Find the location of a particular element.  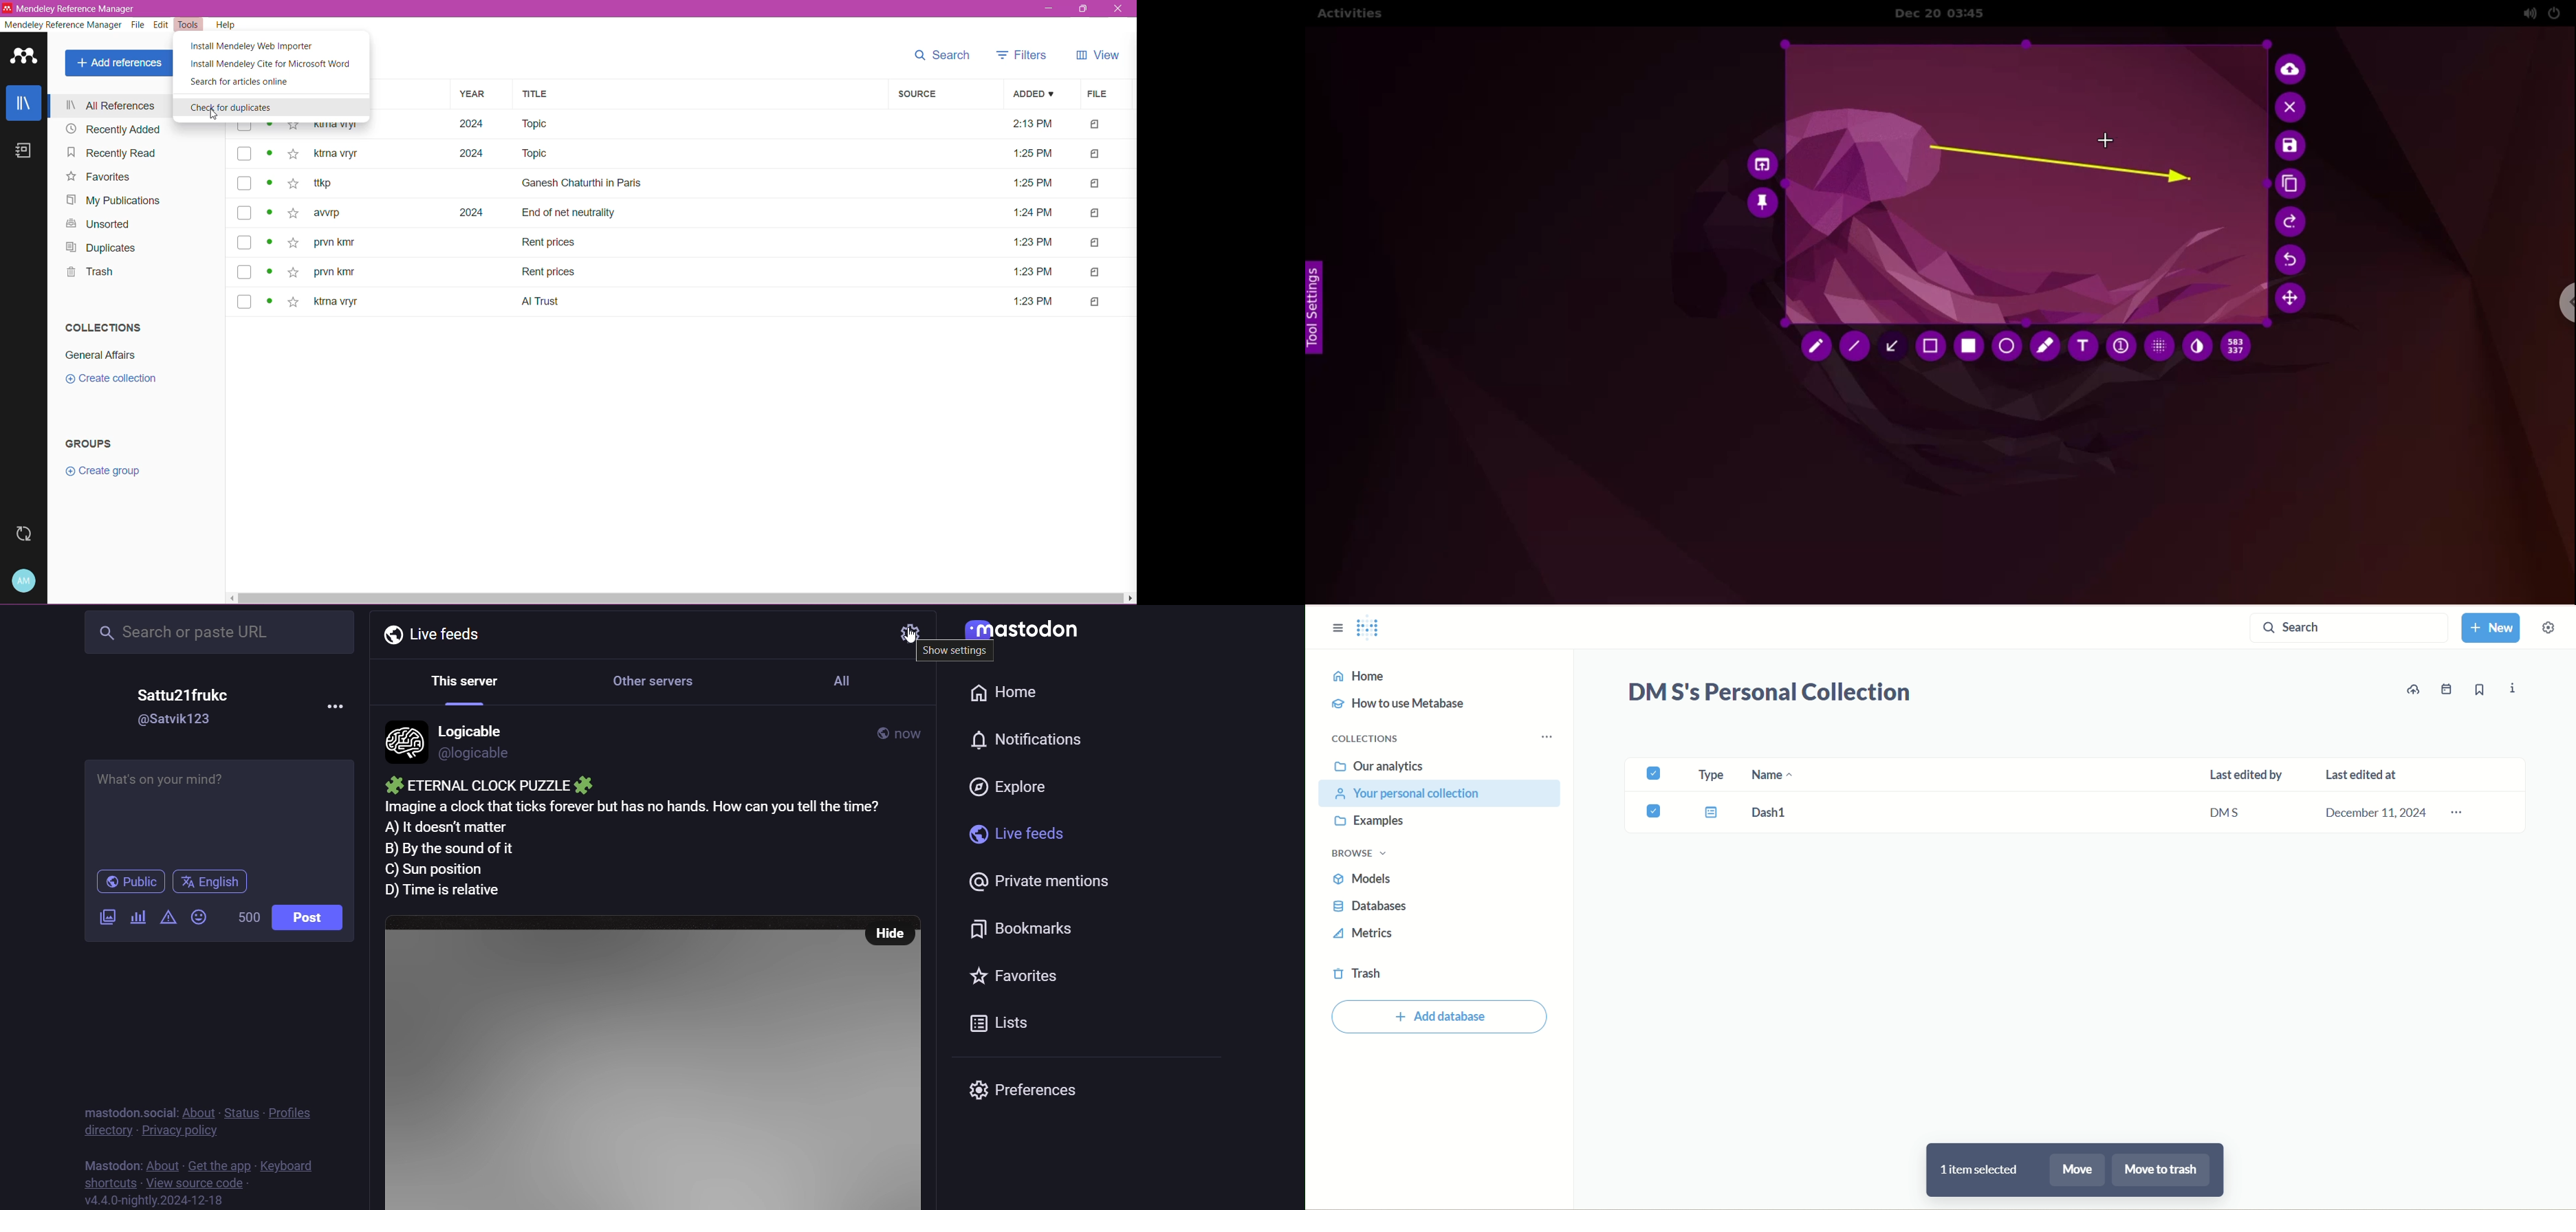

Application Logo is located at coordinates (24, 57).